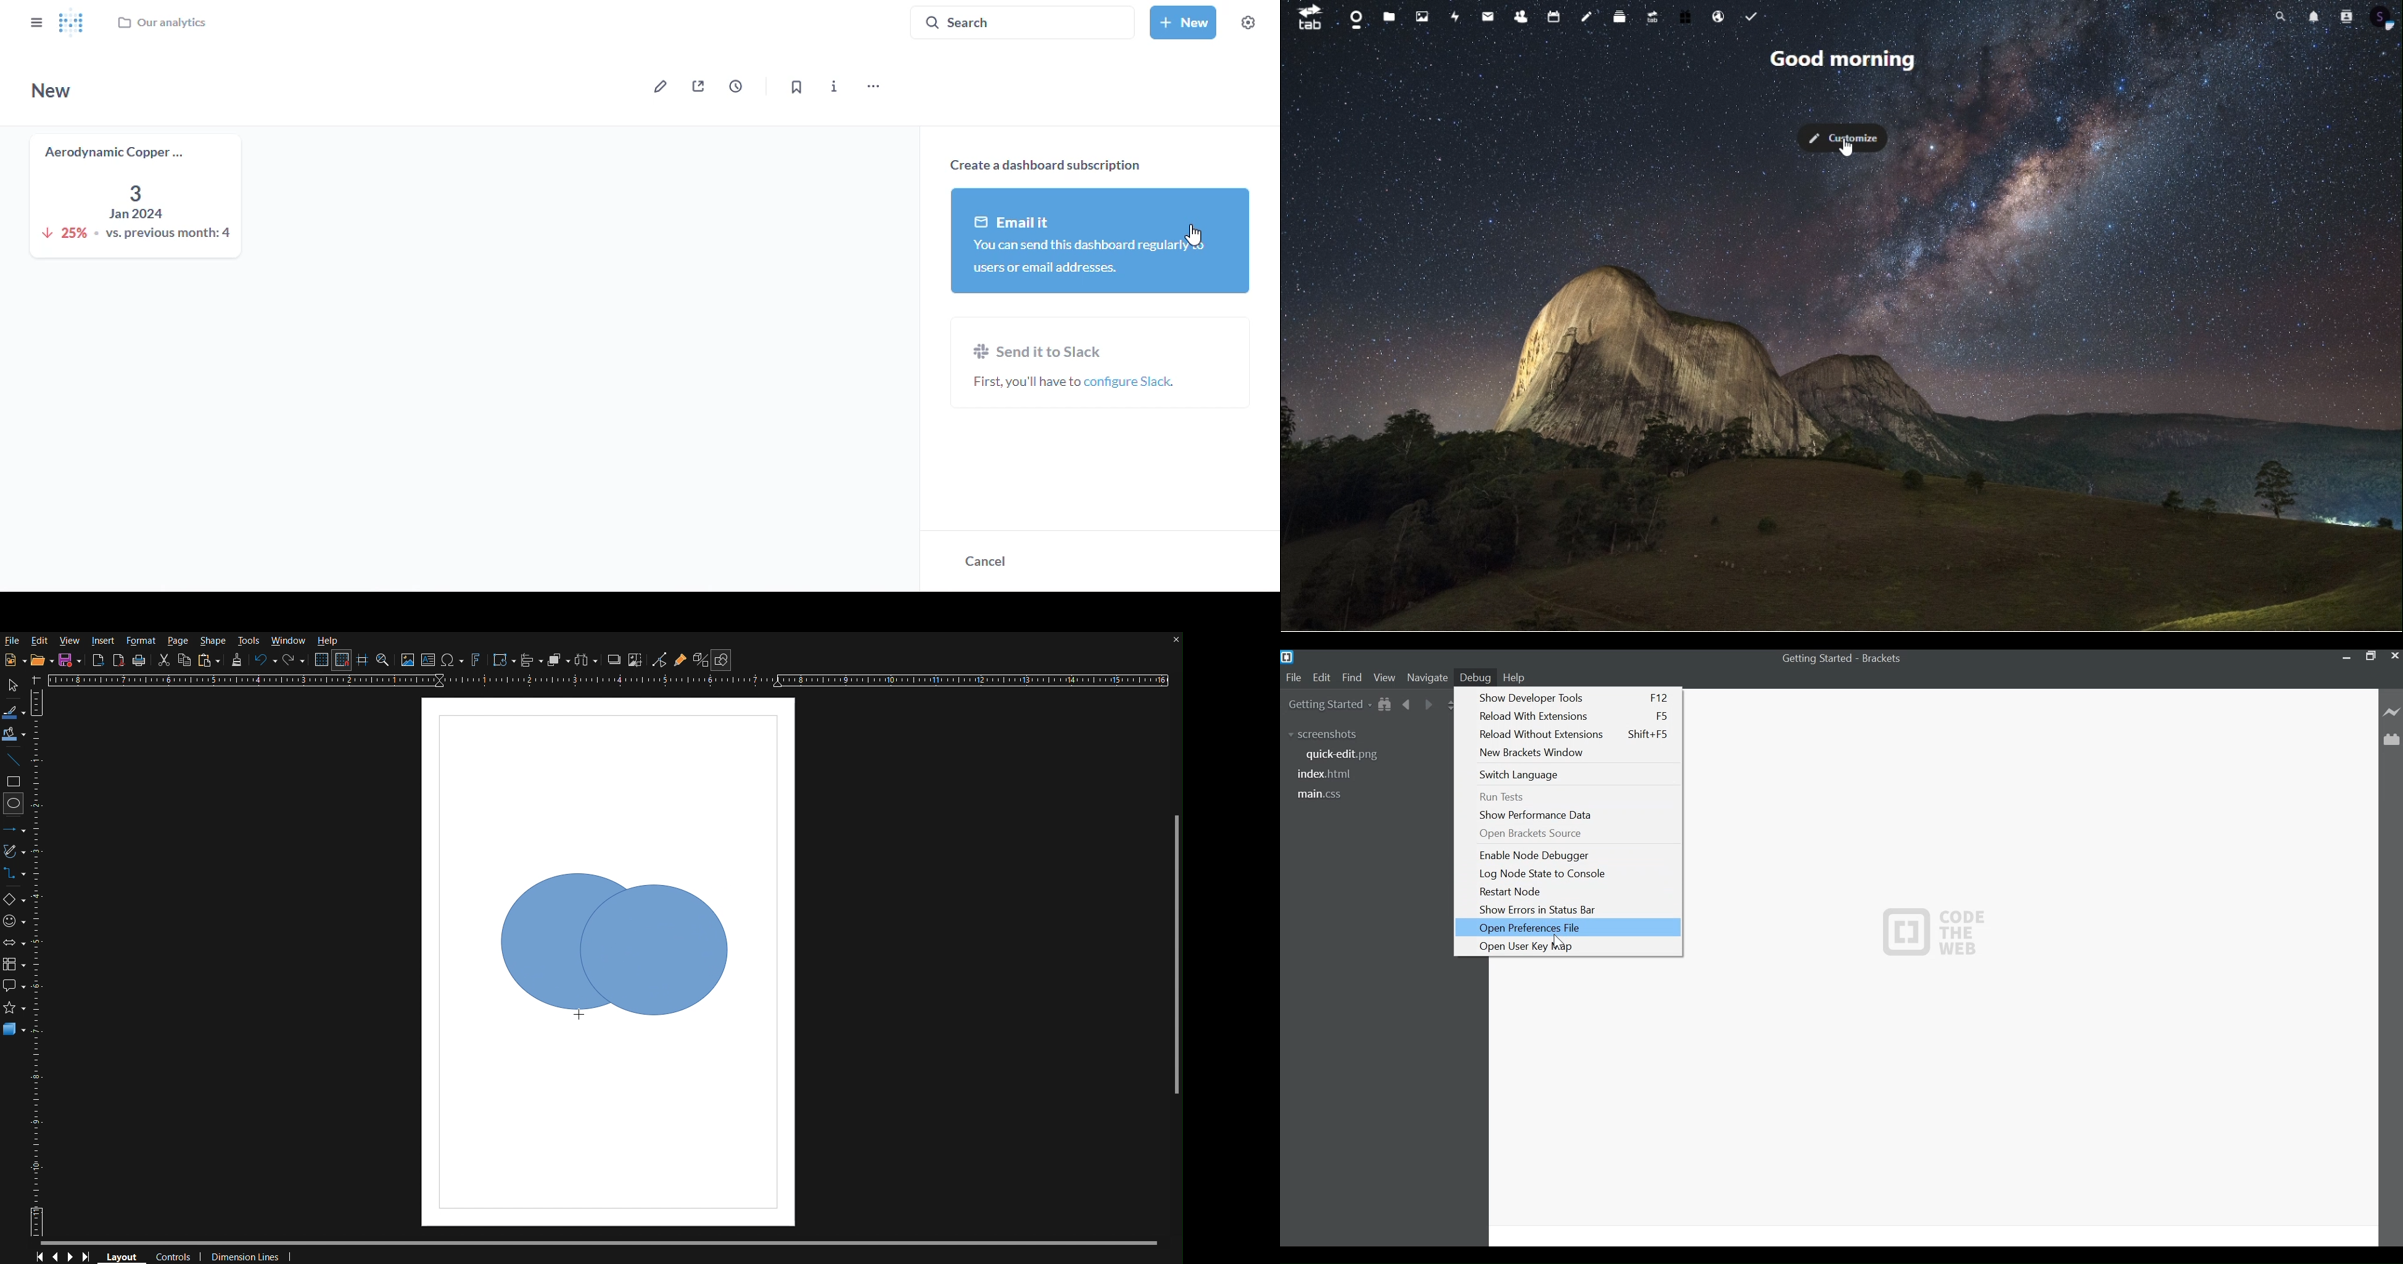 This screenshot has height=1288, width=2408. I want to click on Flowchart, so click(14, 966).